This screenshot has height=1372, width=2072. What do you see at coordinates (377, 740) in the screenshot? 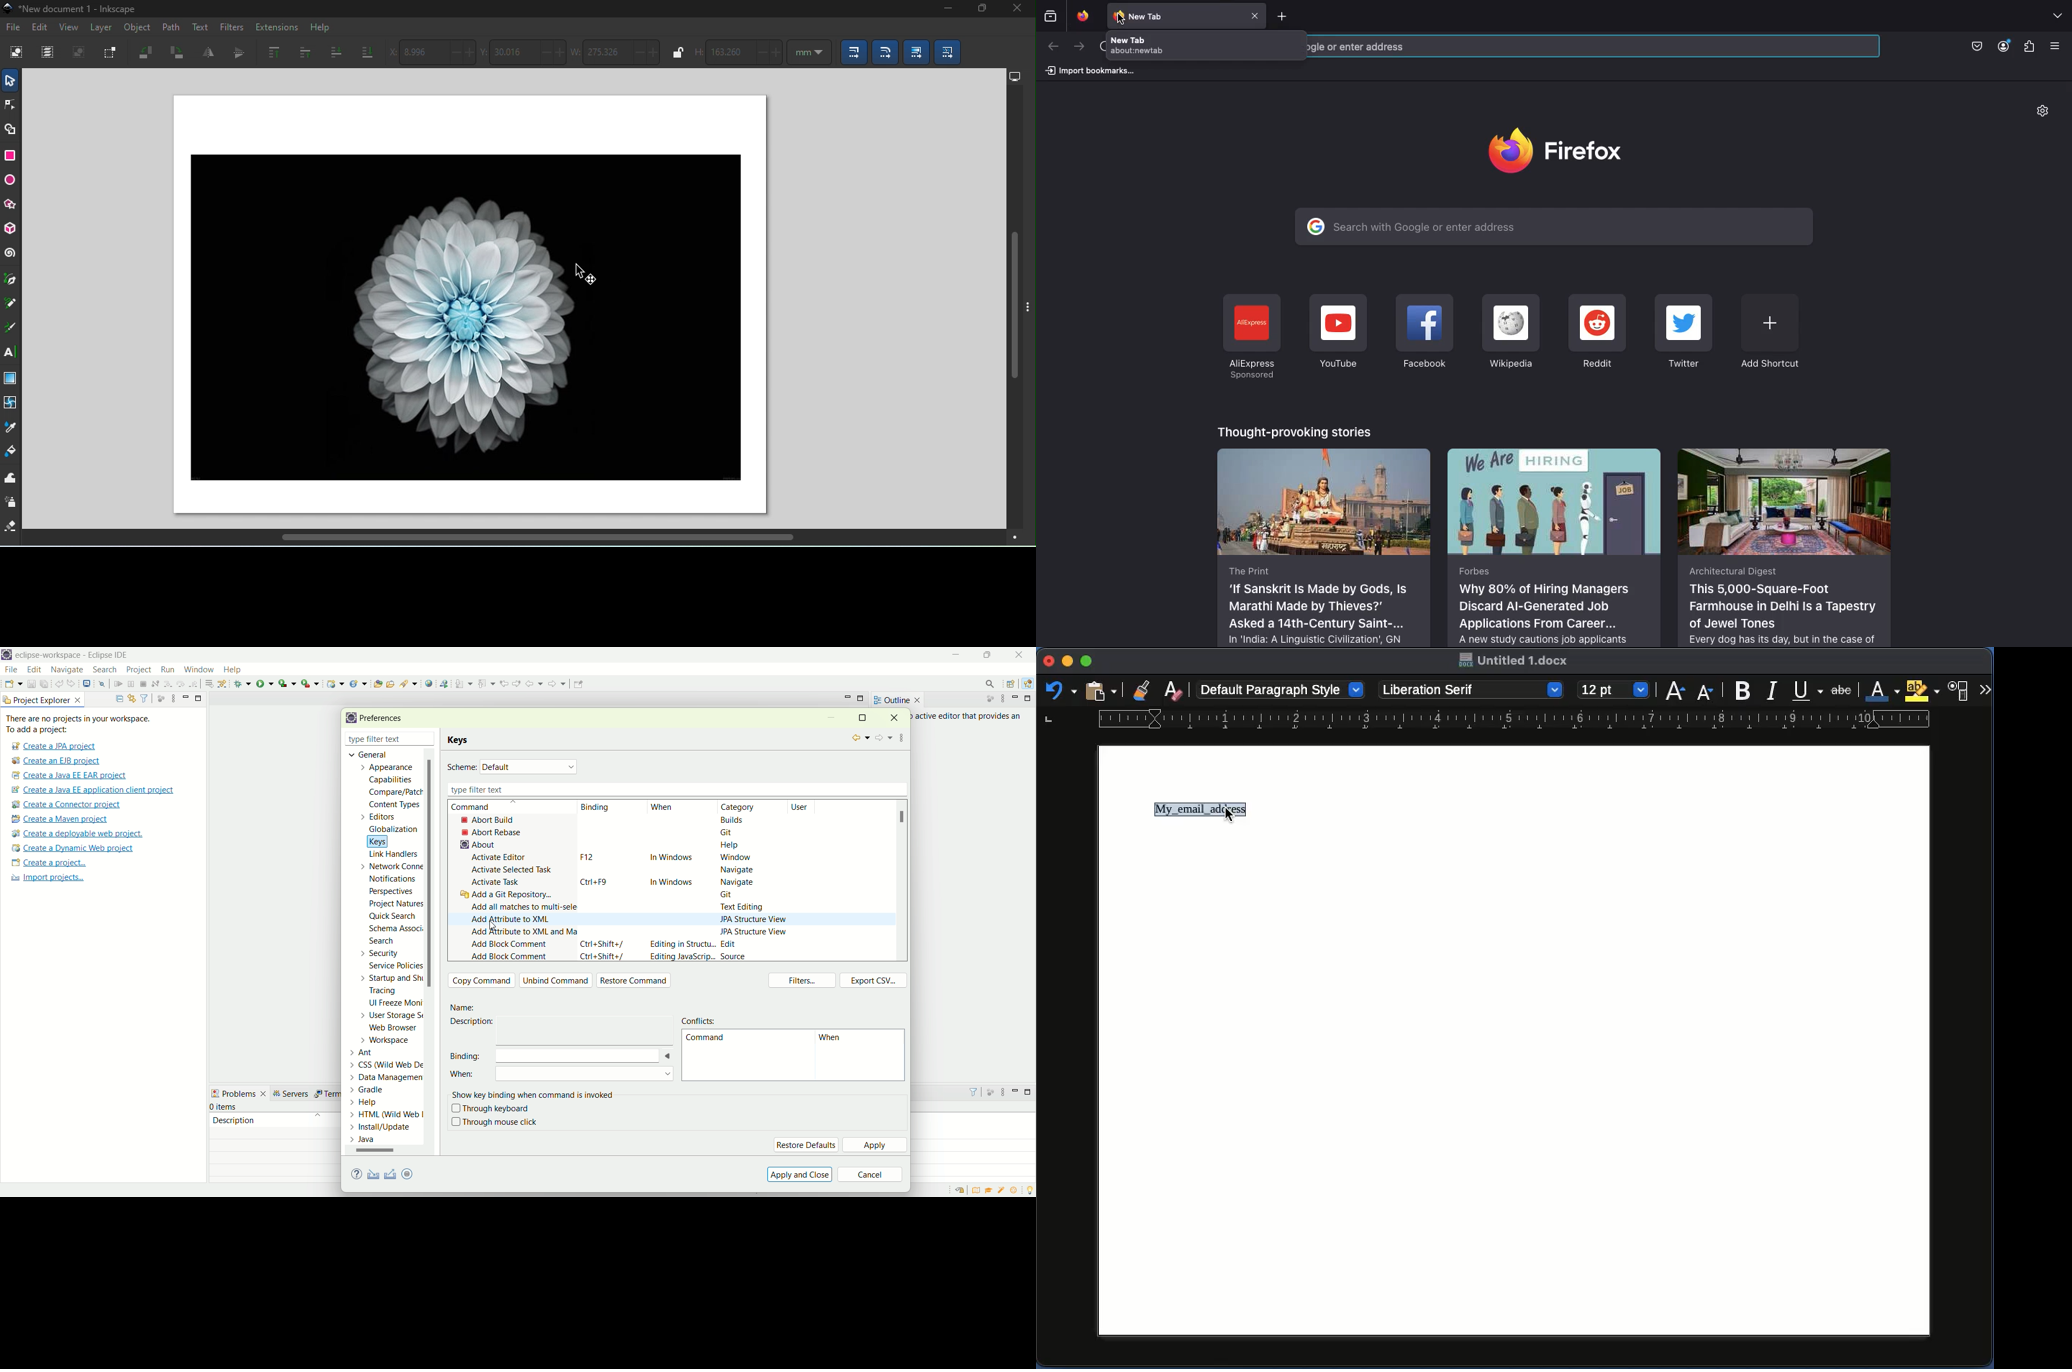
I see `type filter text` at bounding box center [377, 740].